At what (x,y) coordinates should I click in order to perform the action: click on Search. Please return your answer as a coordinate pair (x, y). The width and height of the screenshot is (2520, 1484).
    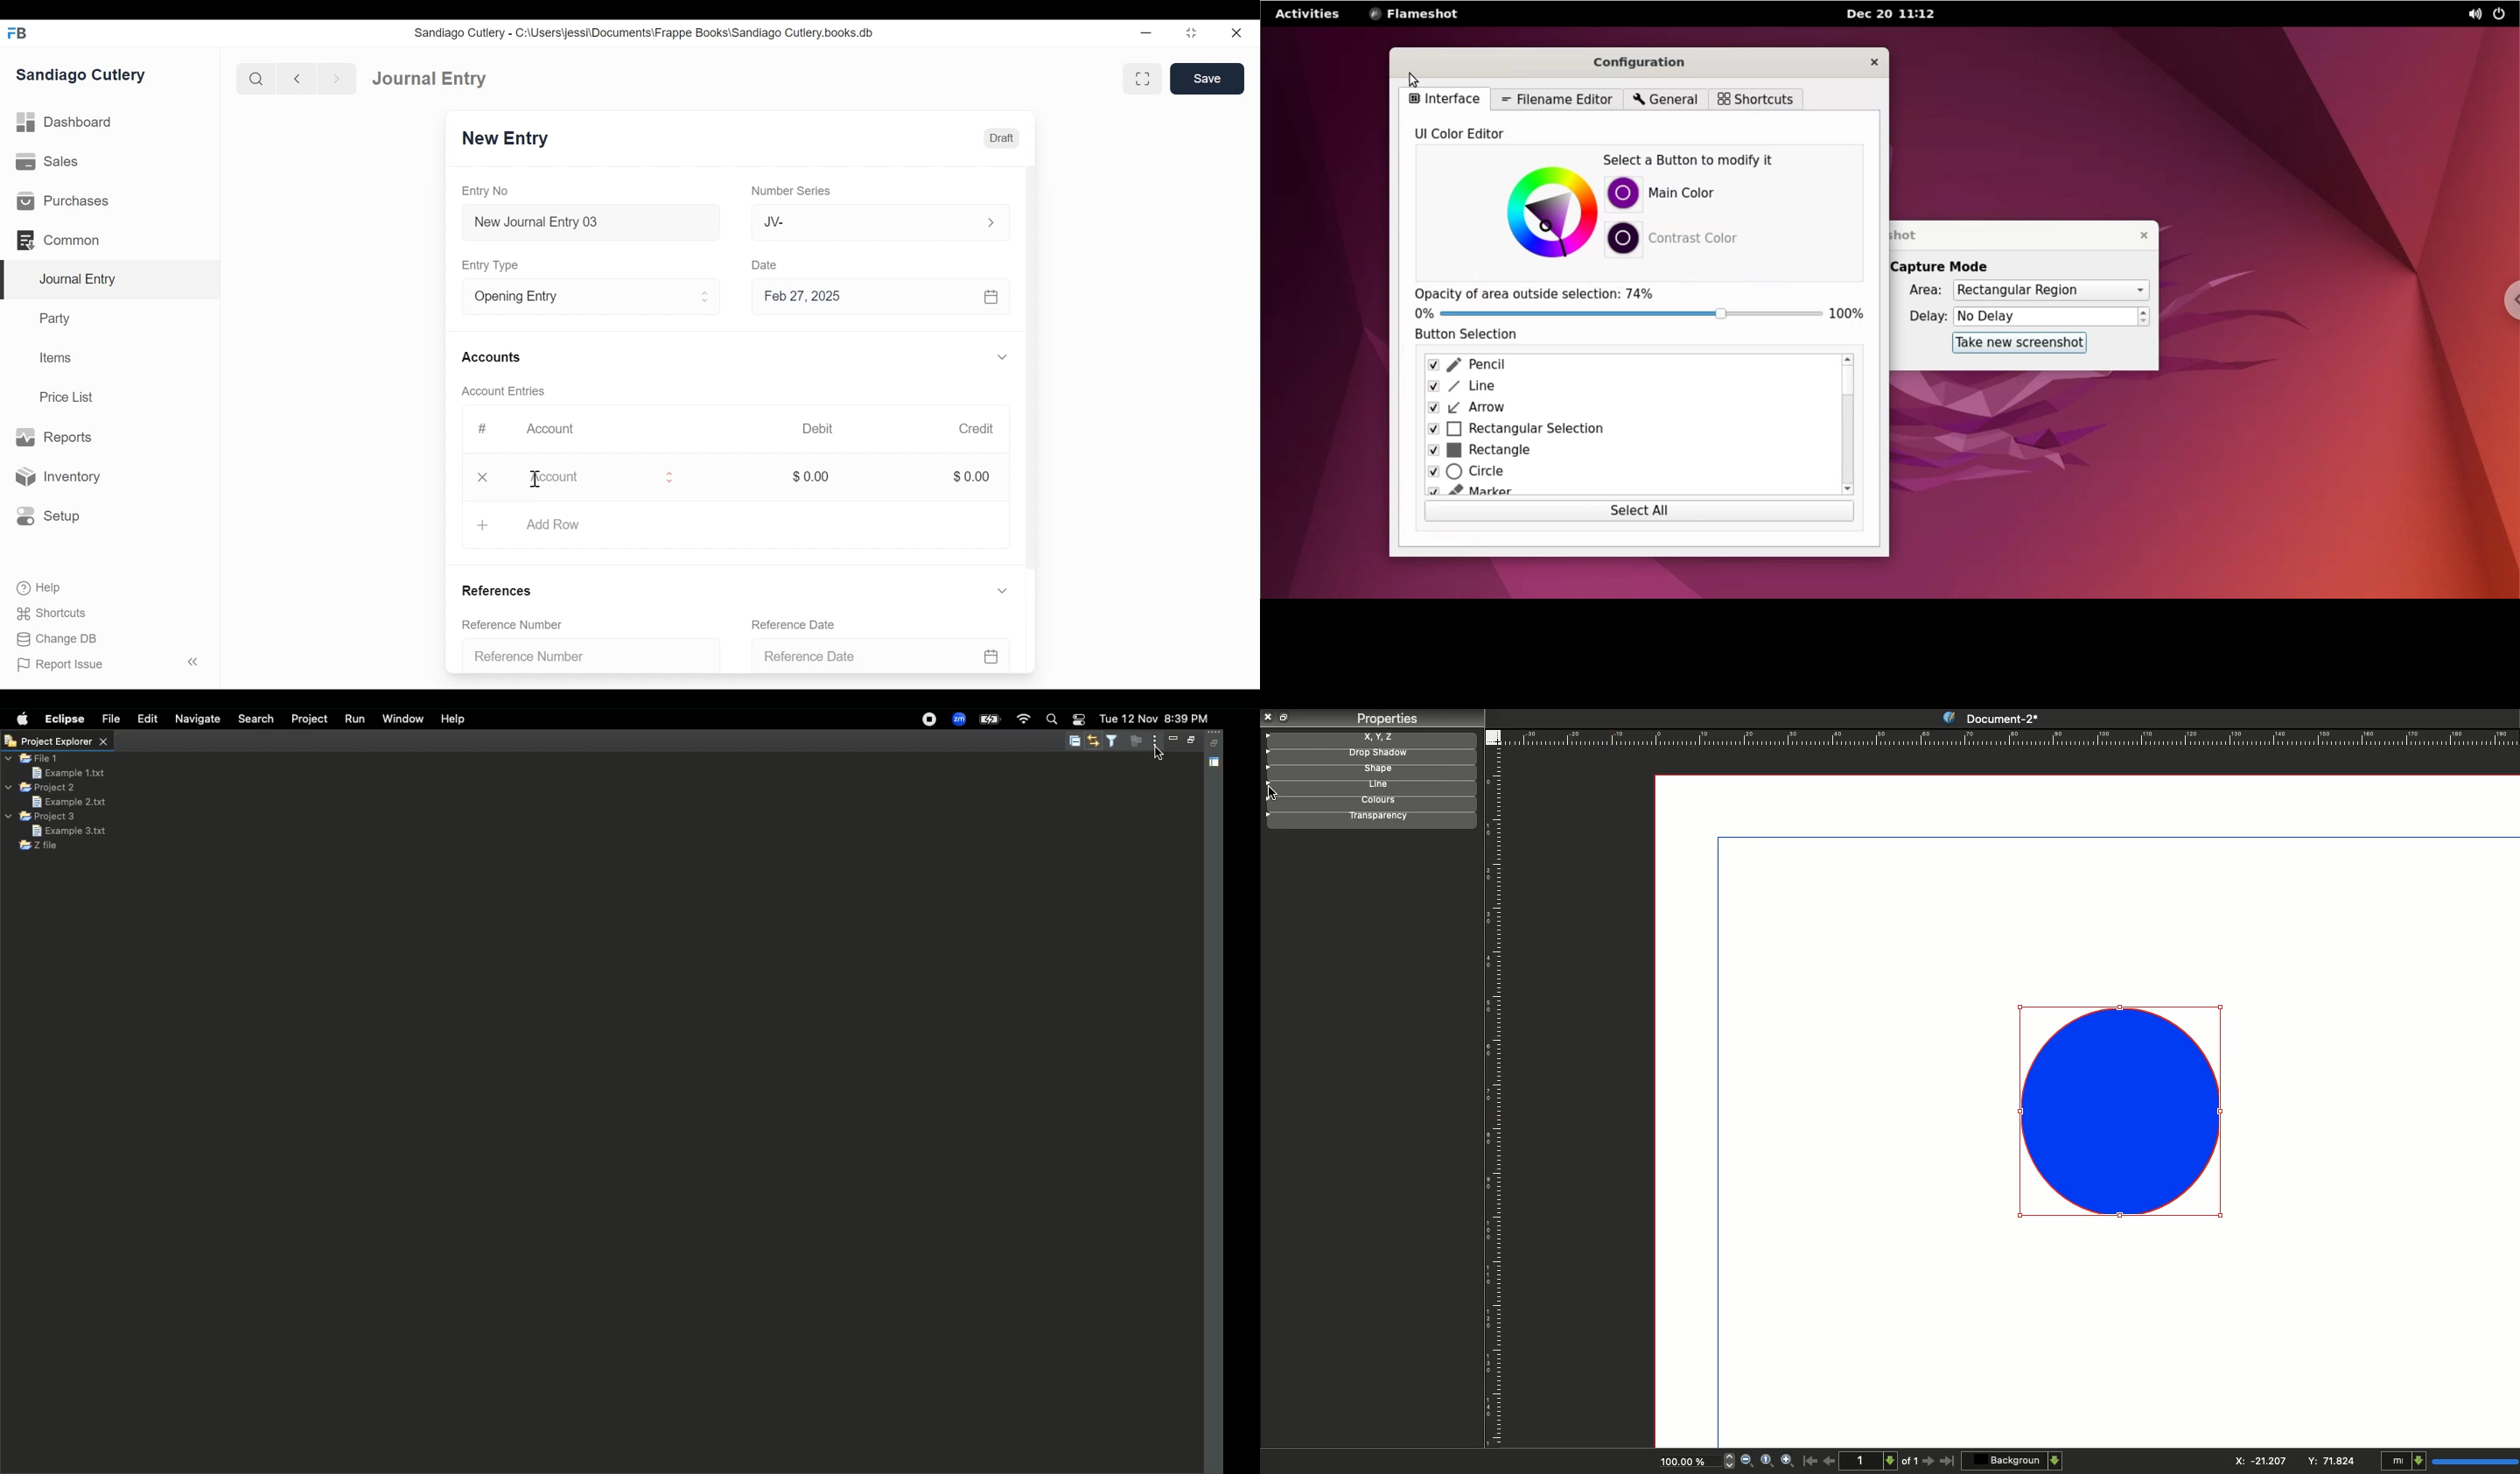
    Looking at the image, I should click on (255, 78).